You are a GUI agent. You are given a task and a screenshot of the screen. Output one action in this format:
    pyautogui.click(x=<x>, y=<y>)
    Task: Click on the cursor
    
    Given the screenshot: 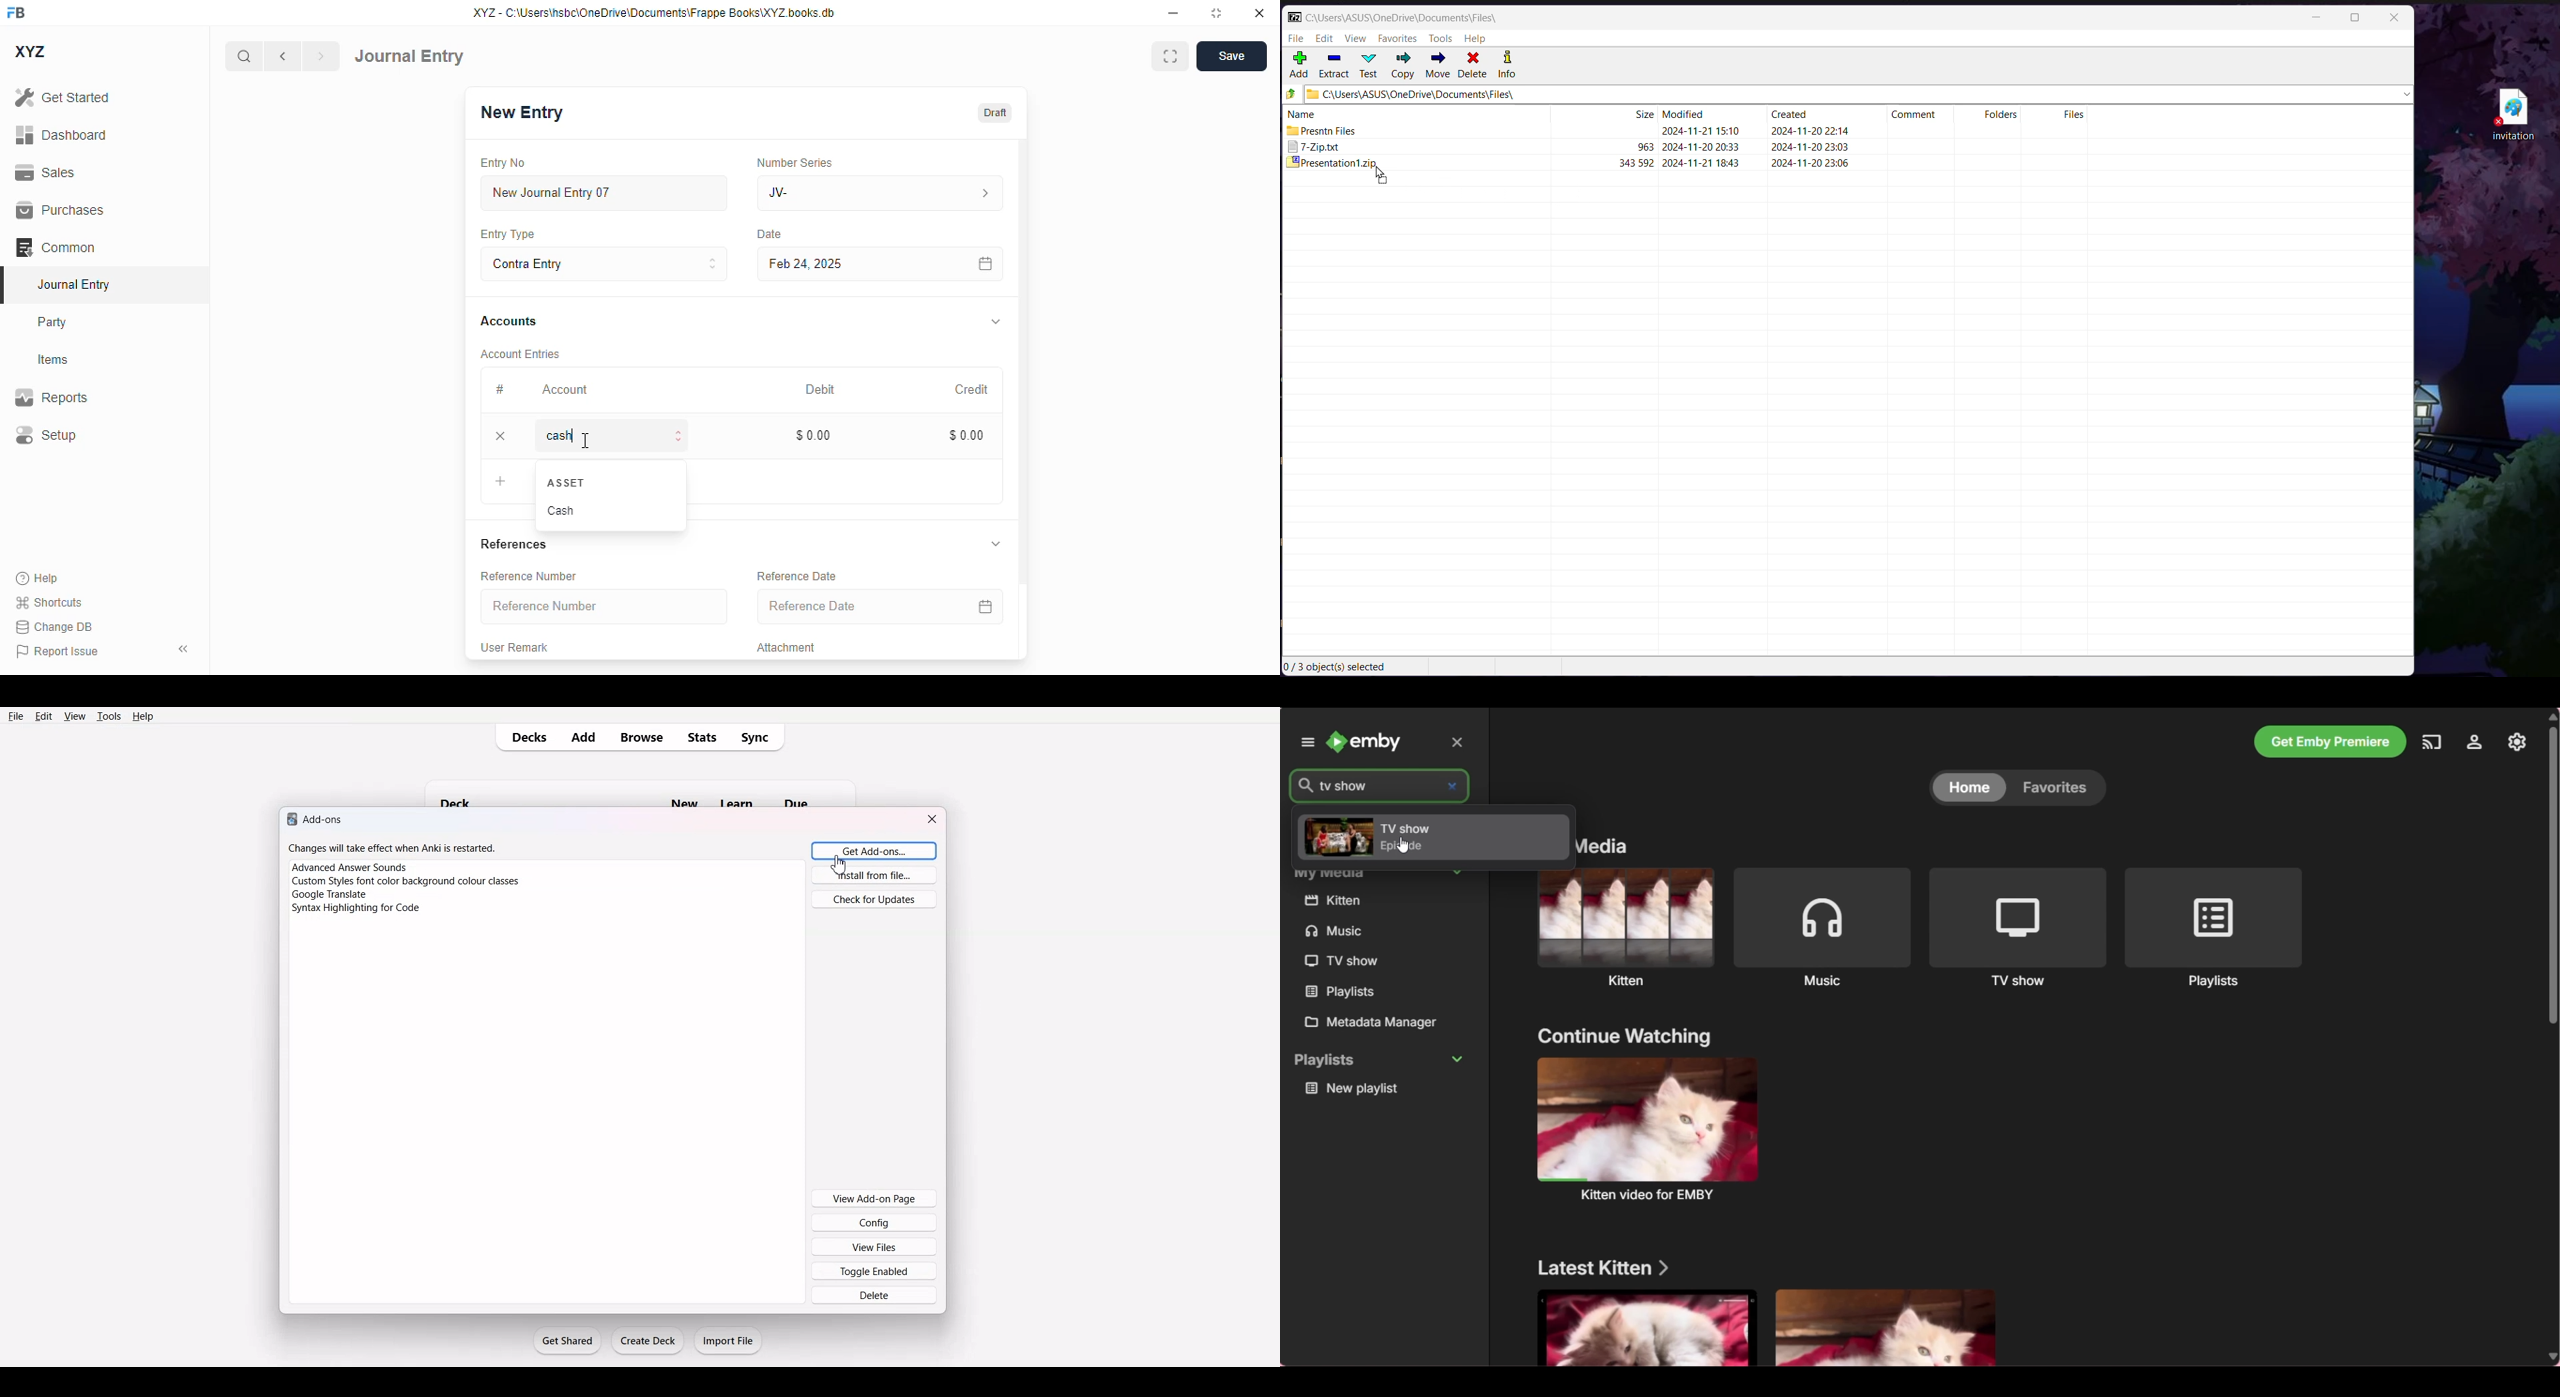 What is the action you would take?
    pyautogui.click(x=842, y=865)
    